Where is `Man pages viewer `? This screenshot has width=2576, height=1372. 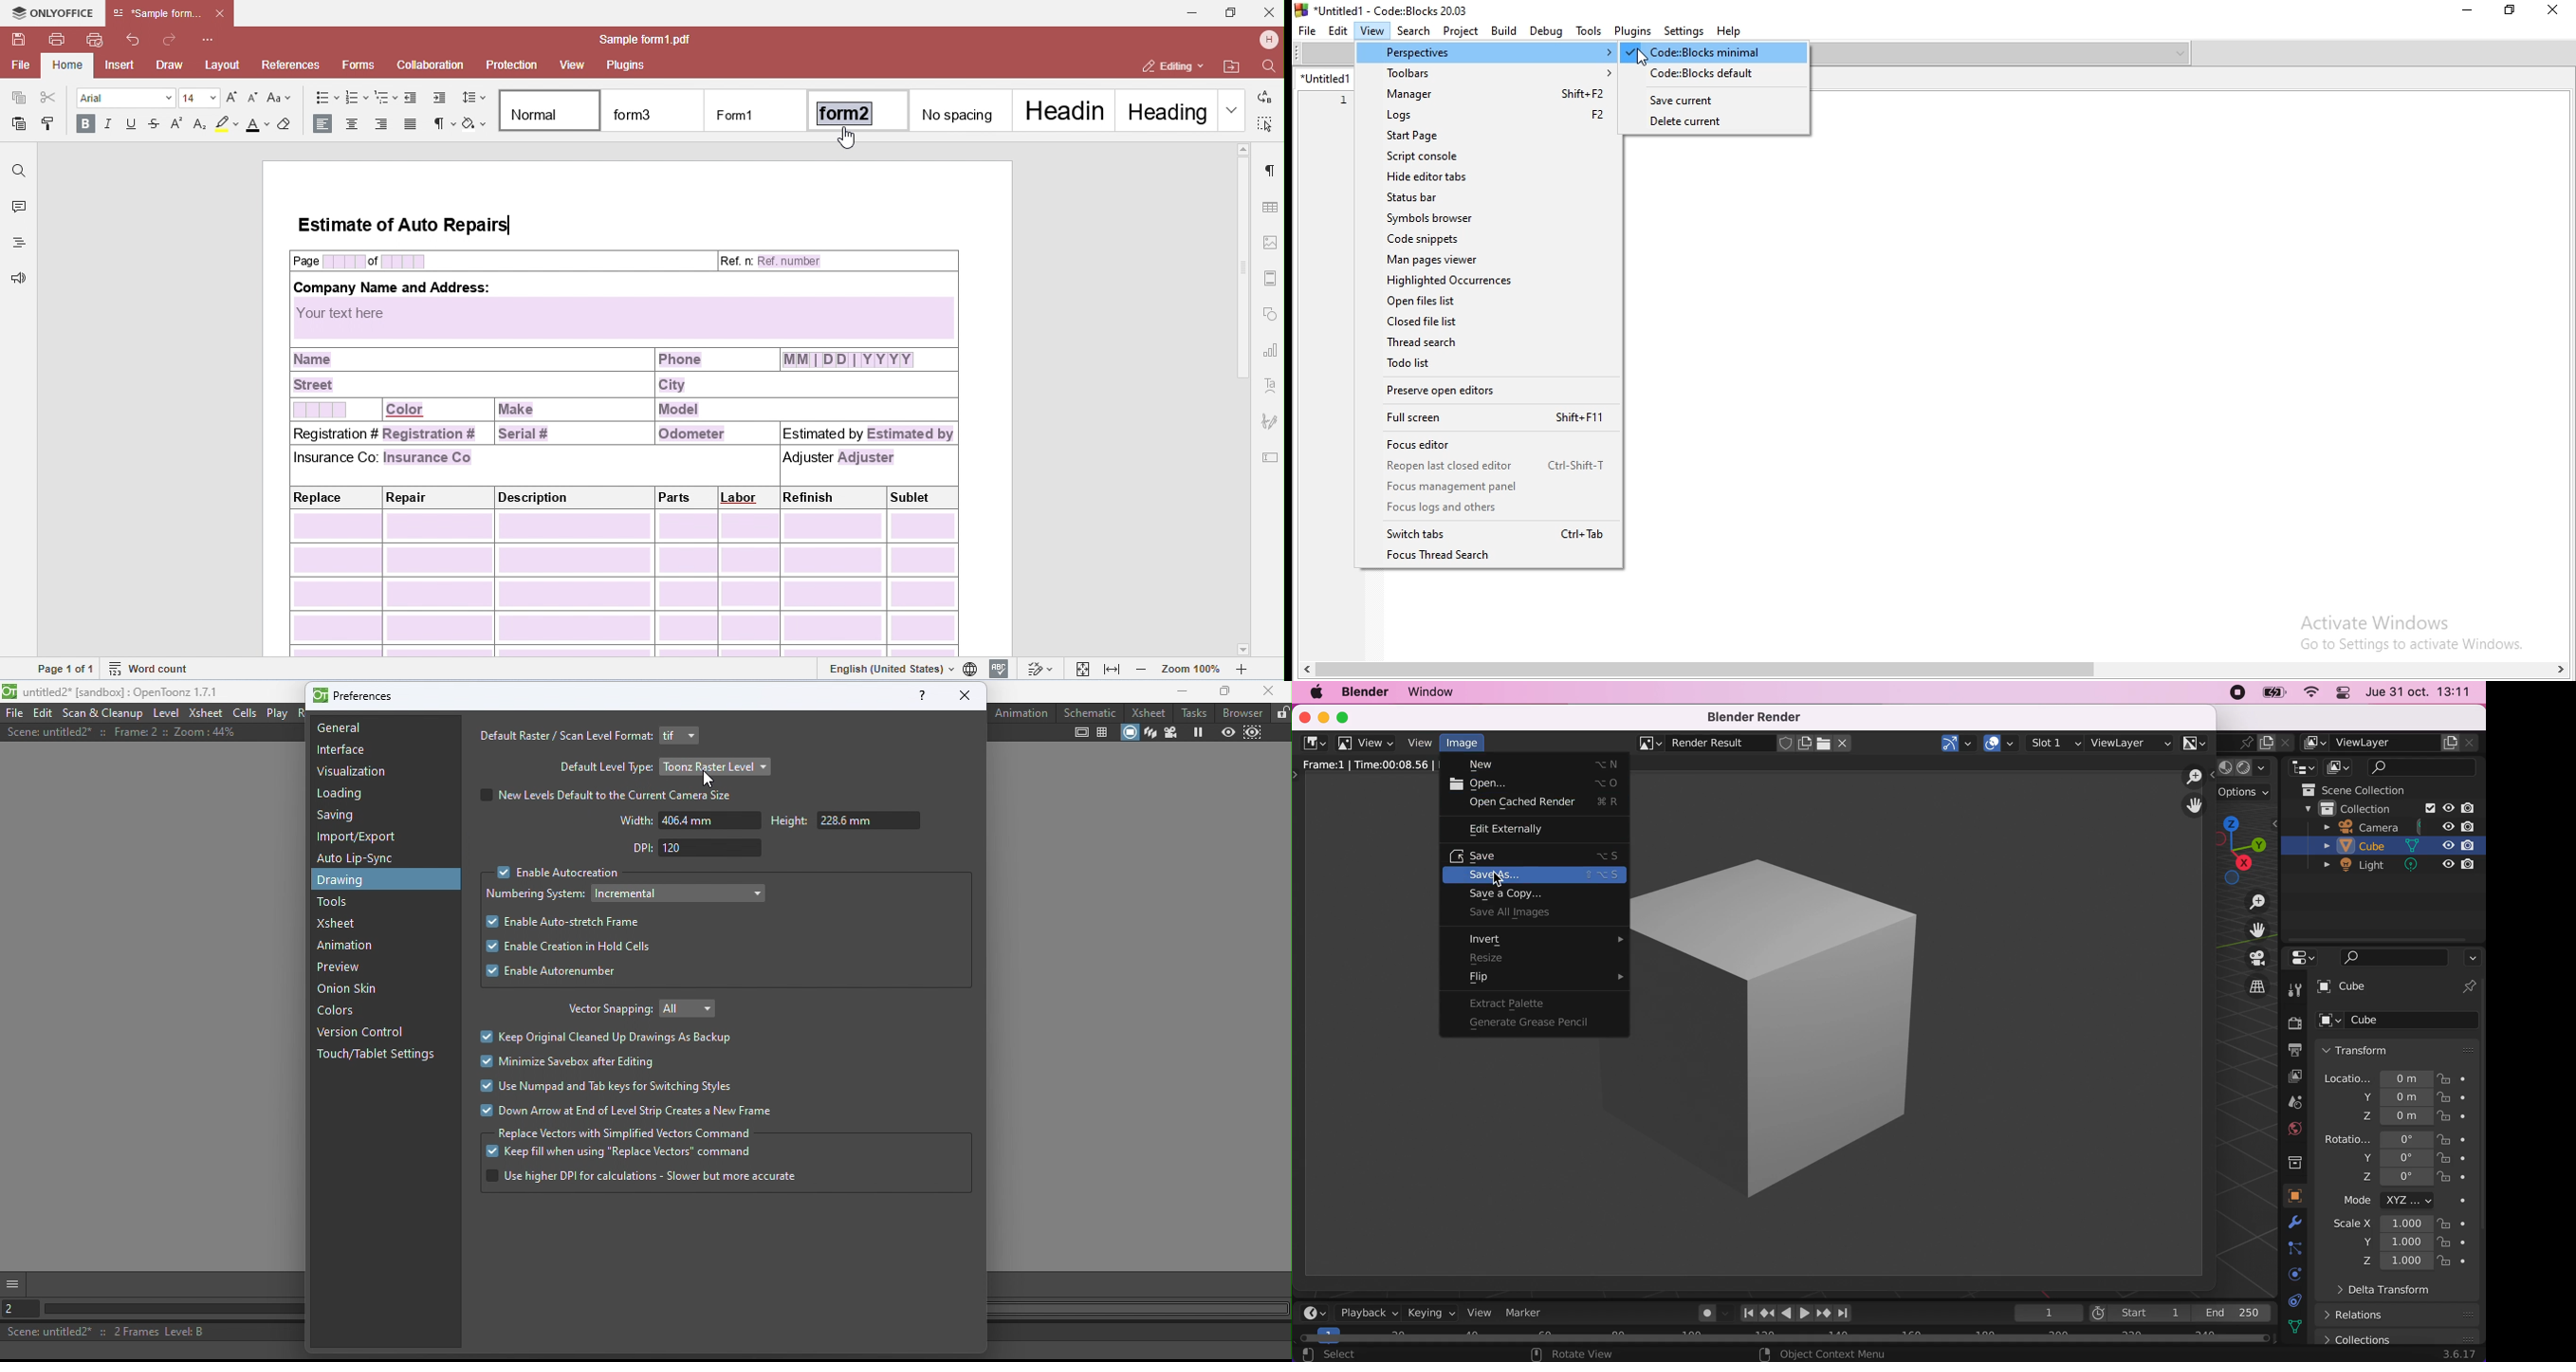
Man pages viewer  is located at coordinates (1489, 259).